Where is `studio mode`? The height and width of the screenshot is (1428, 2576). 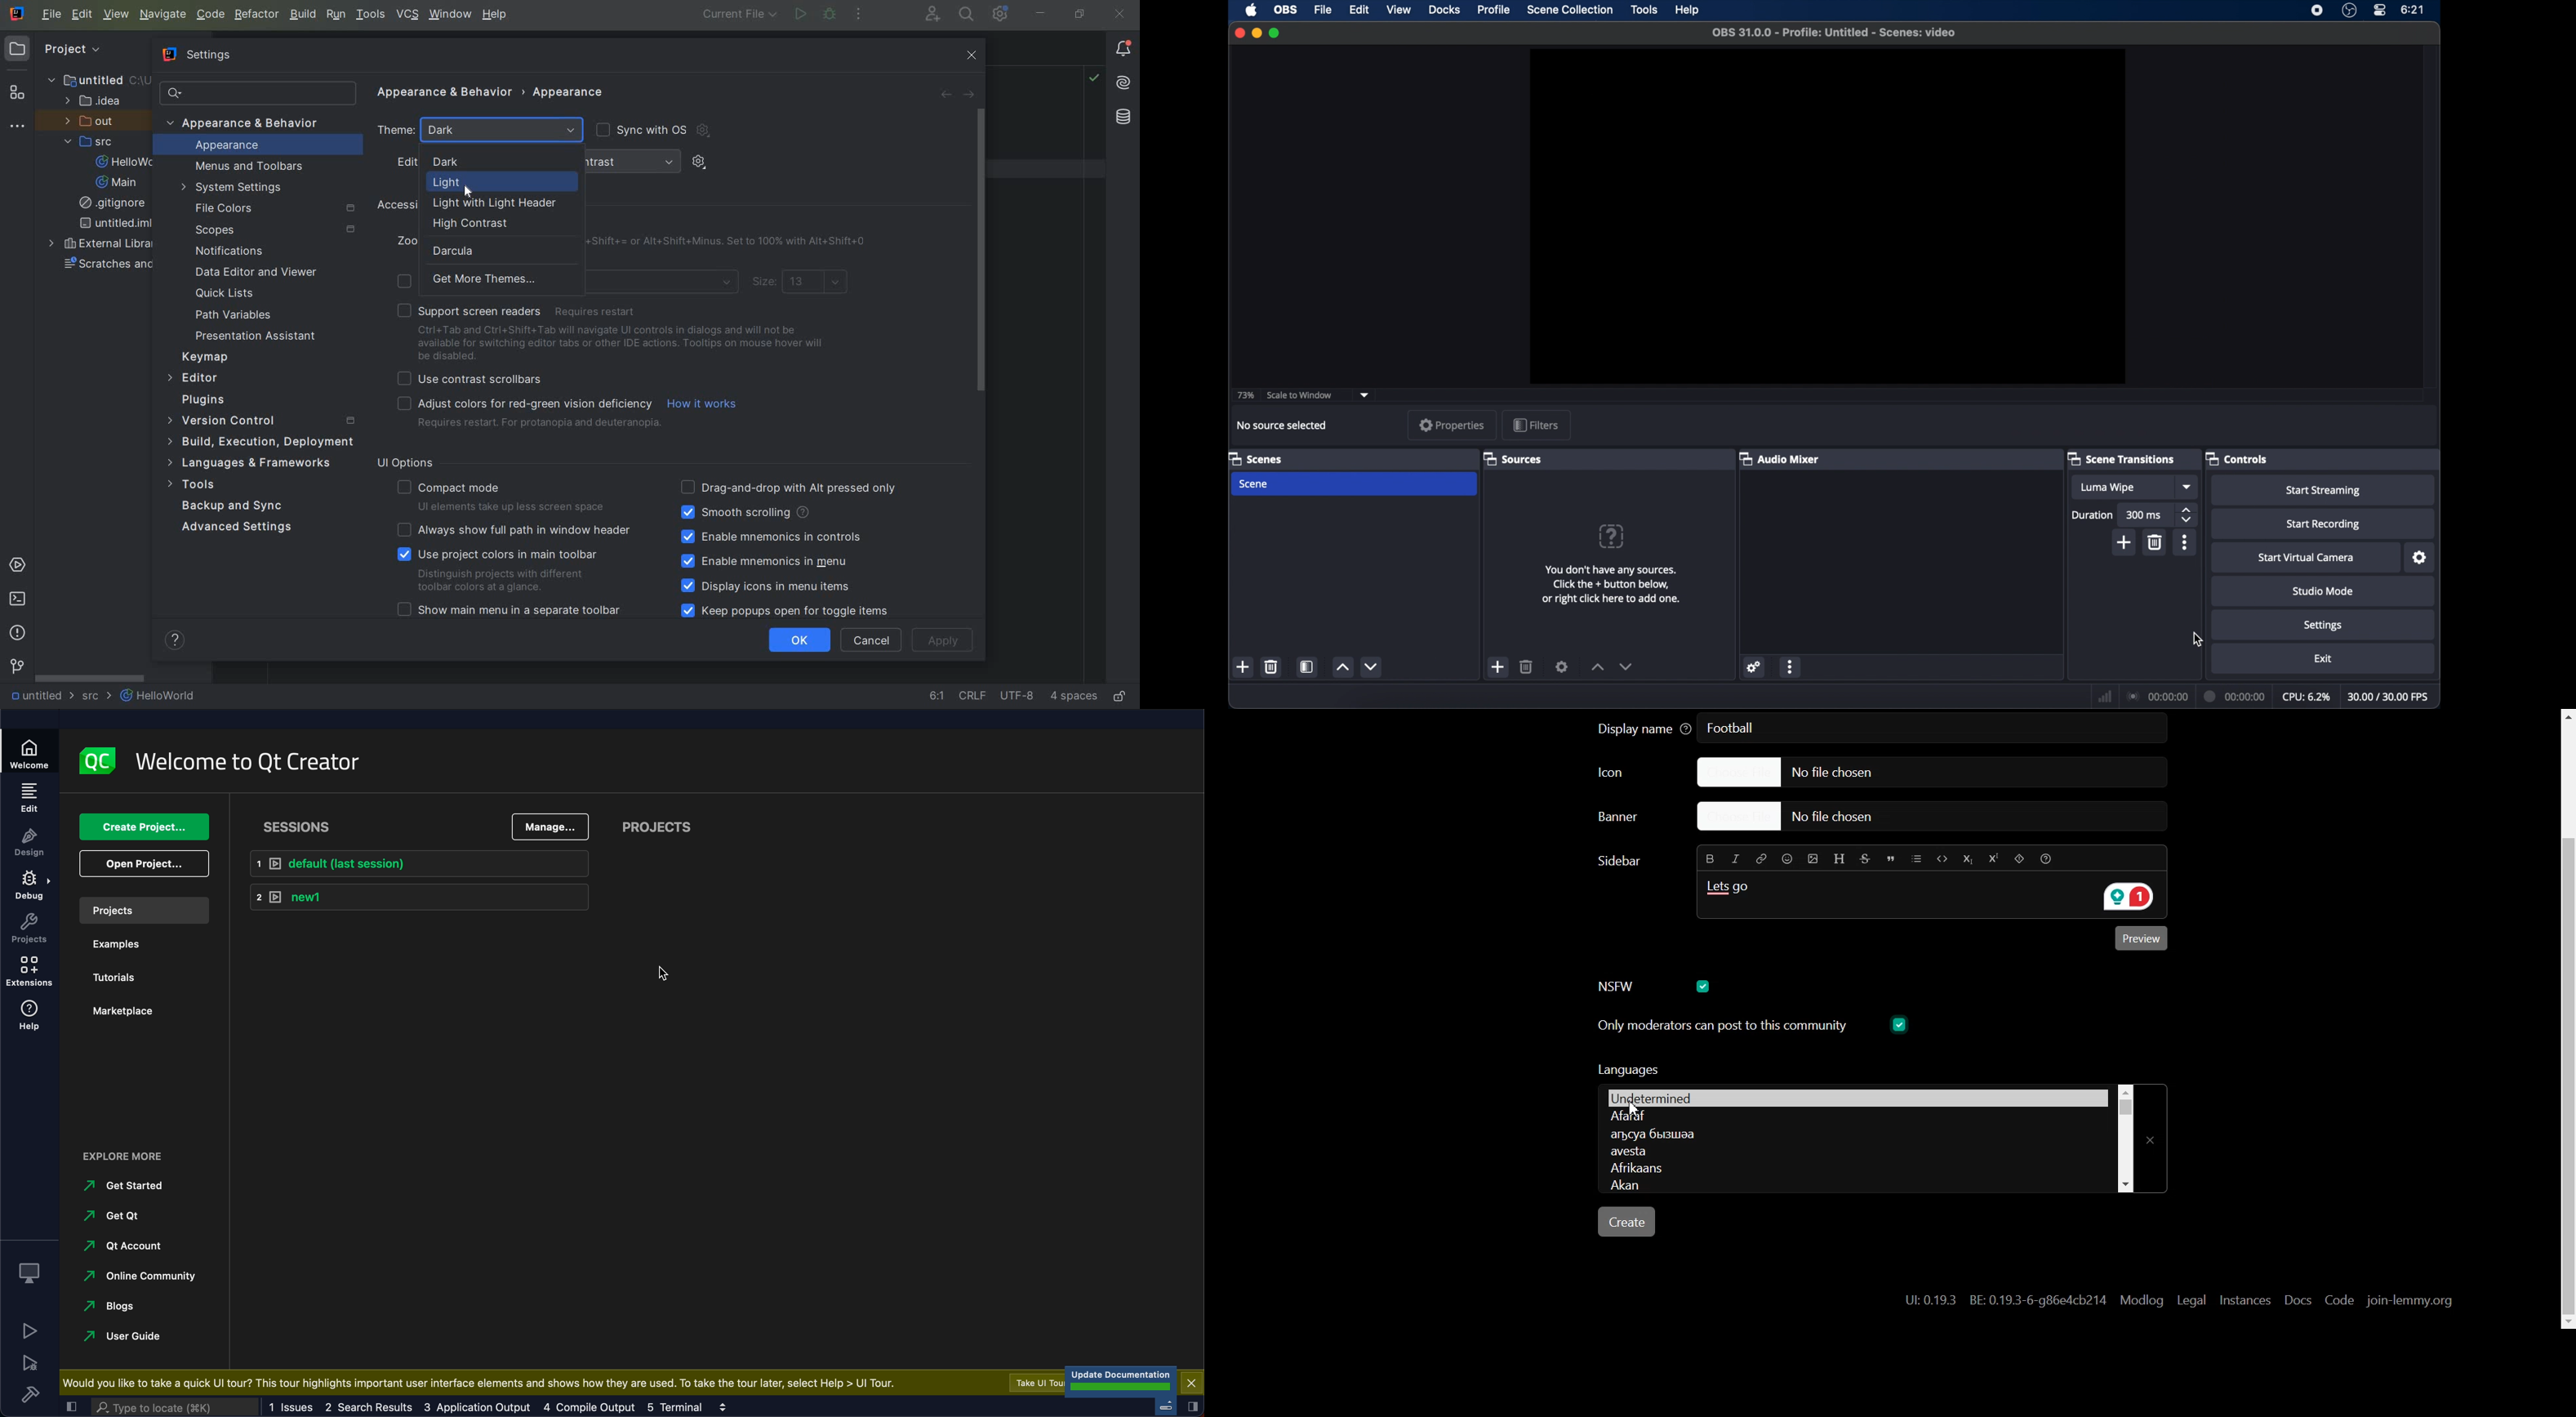
studio mode is located at coordinates (2323, 591).